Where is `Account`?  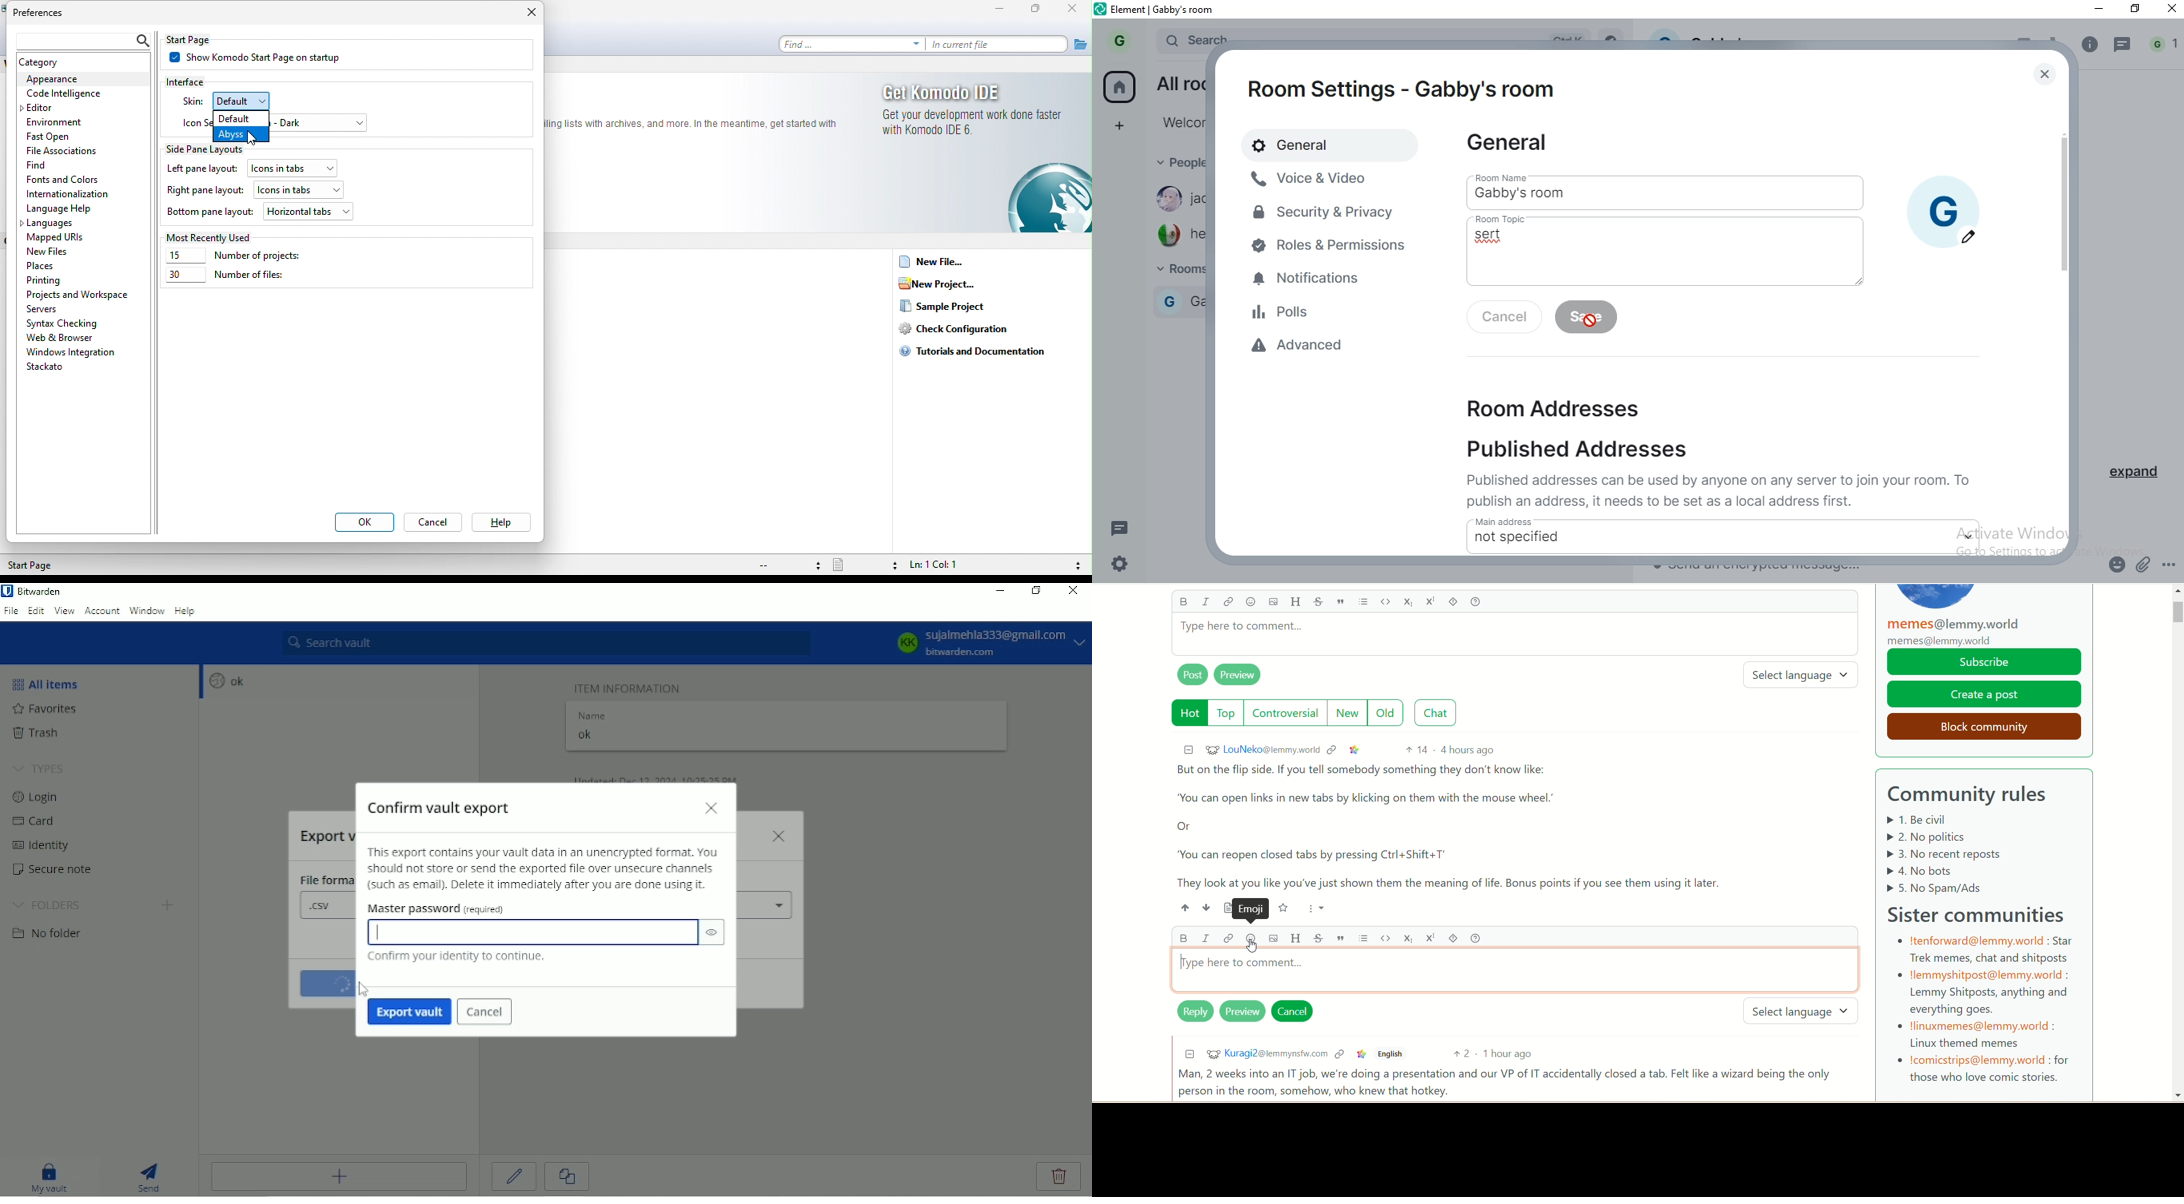
Account is located at coordinates (102, 610).